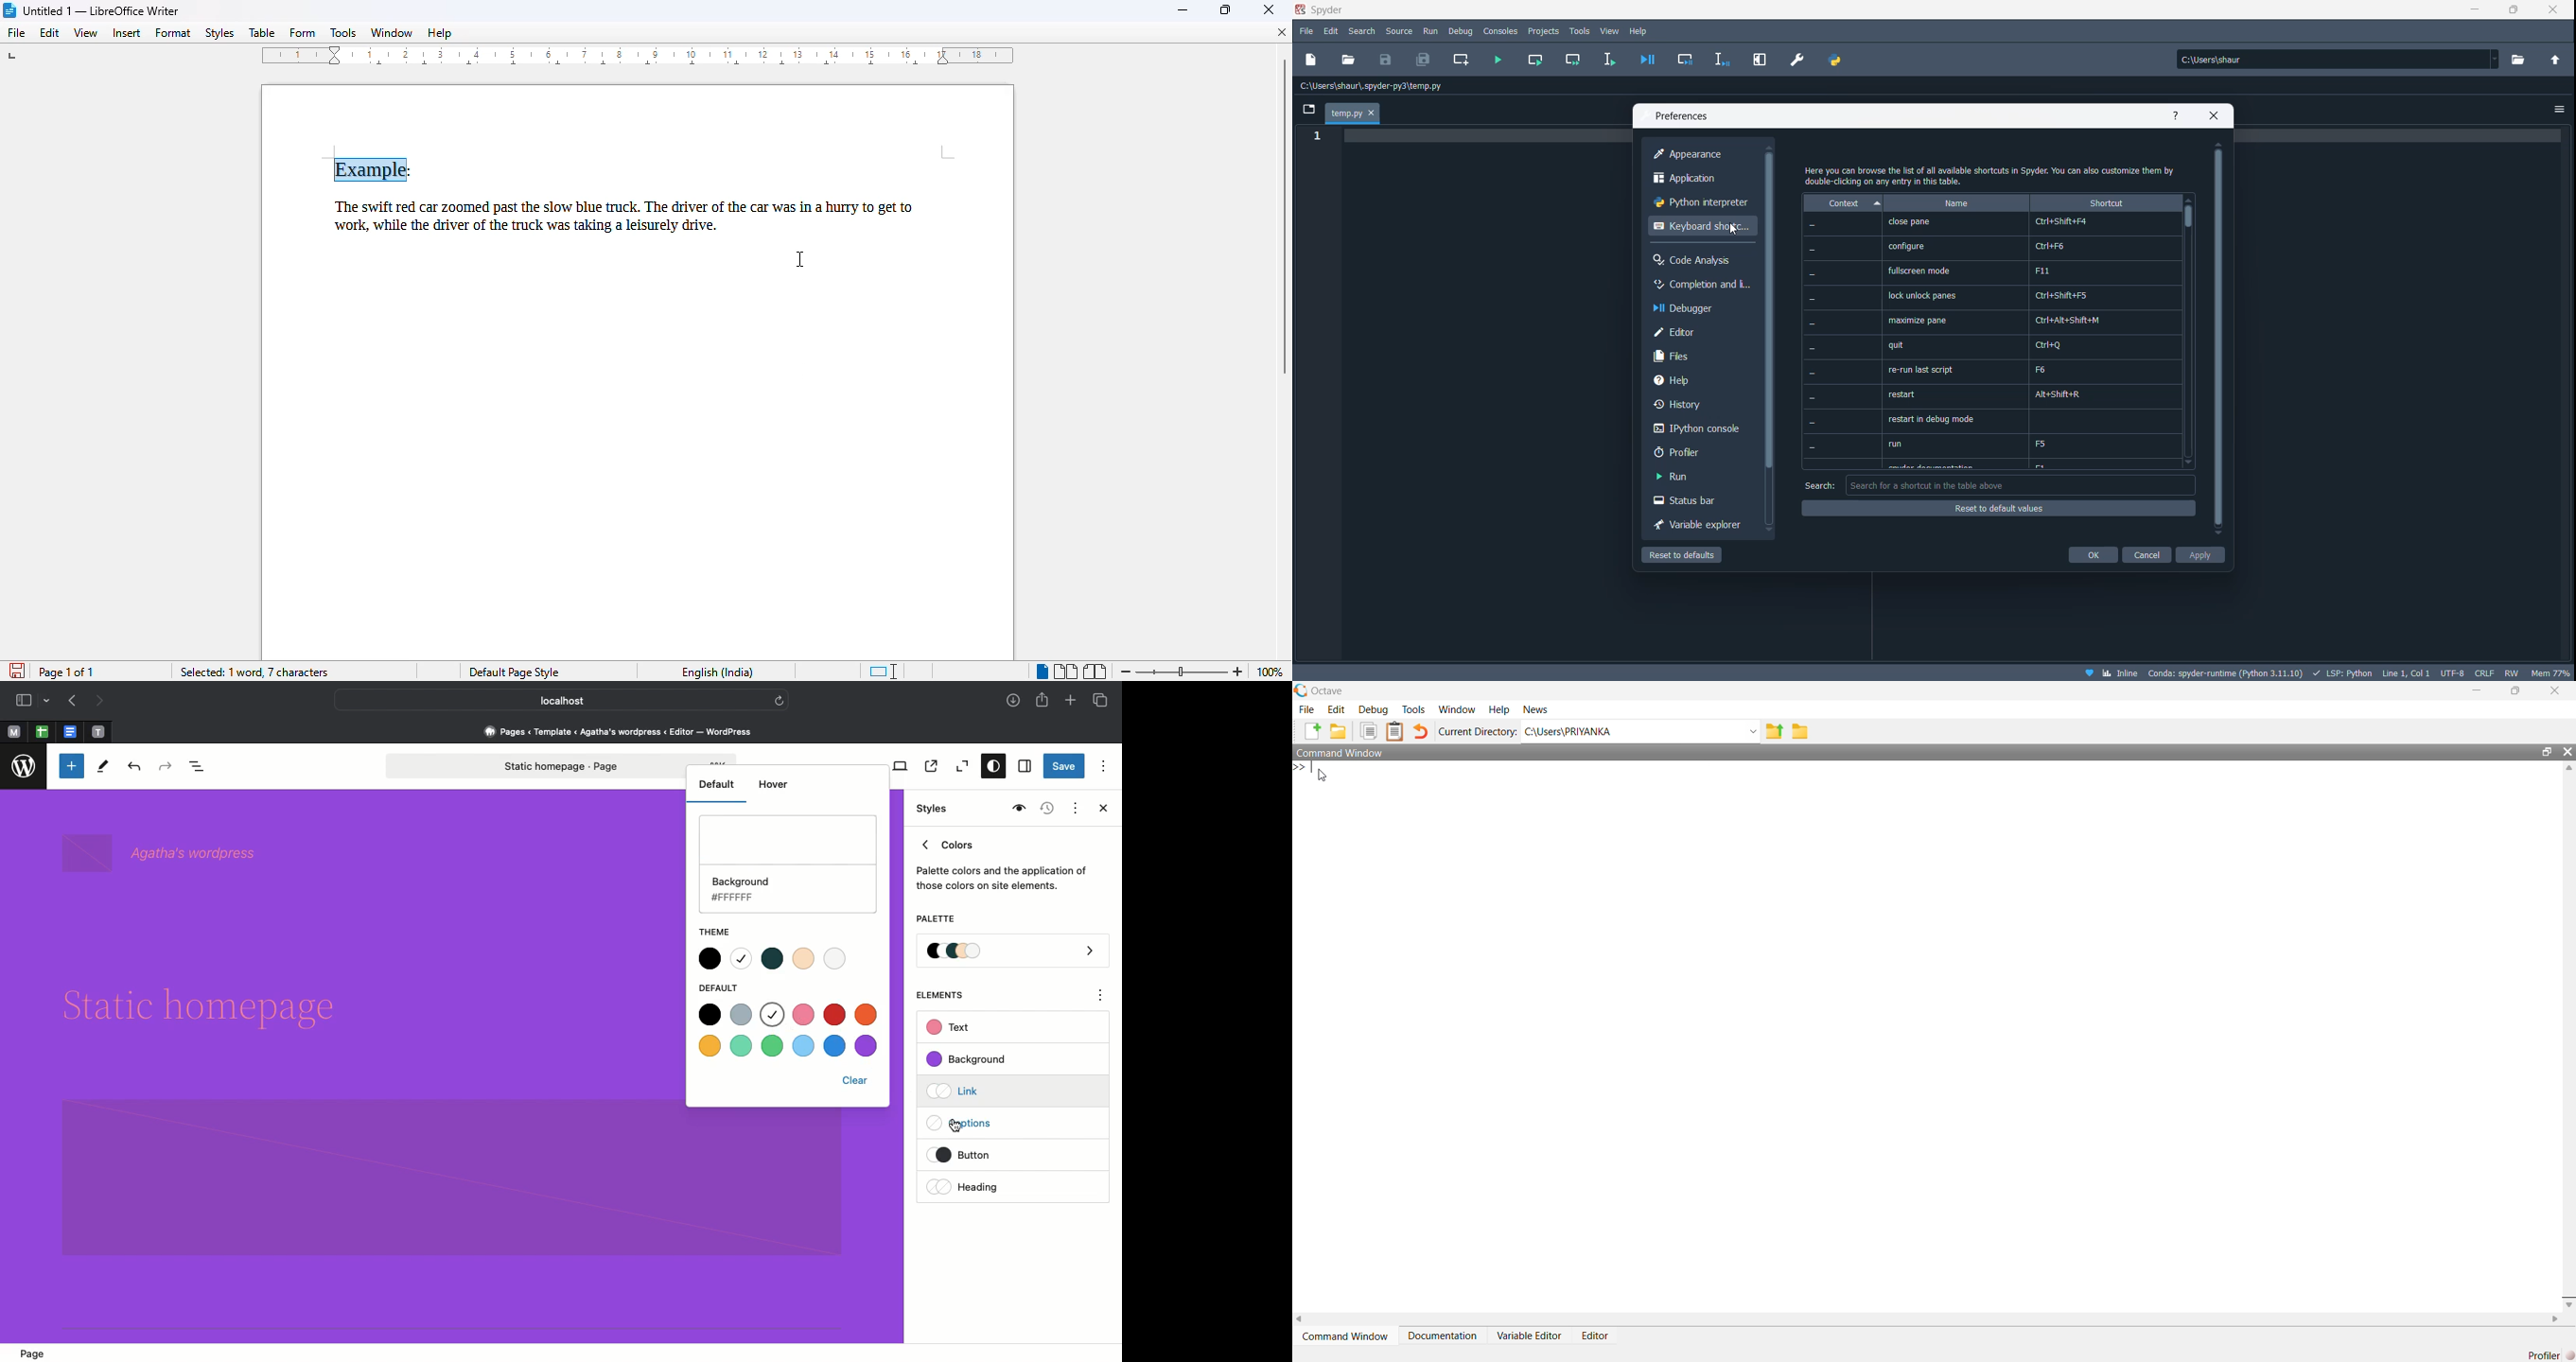  I want to click on file, so click(17, 33).